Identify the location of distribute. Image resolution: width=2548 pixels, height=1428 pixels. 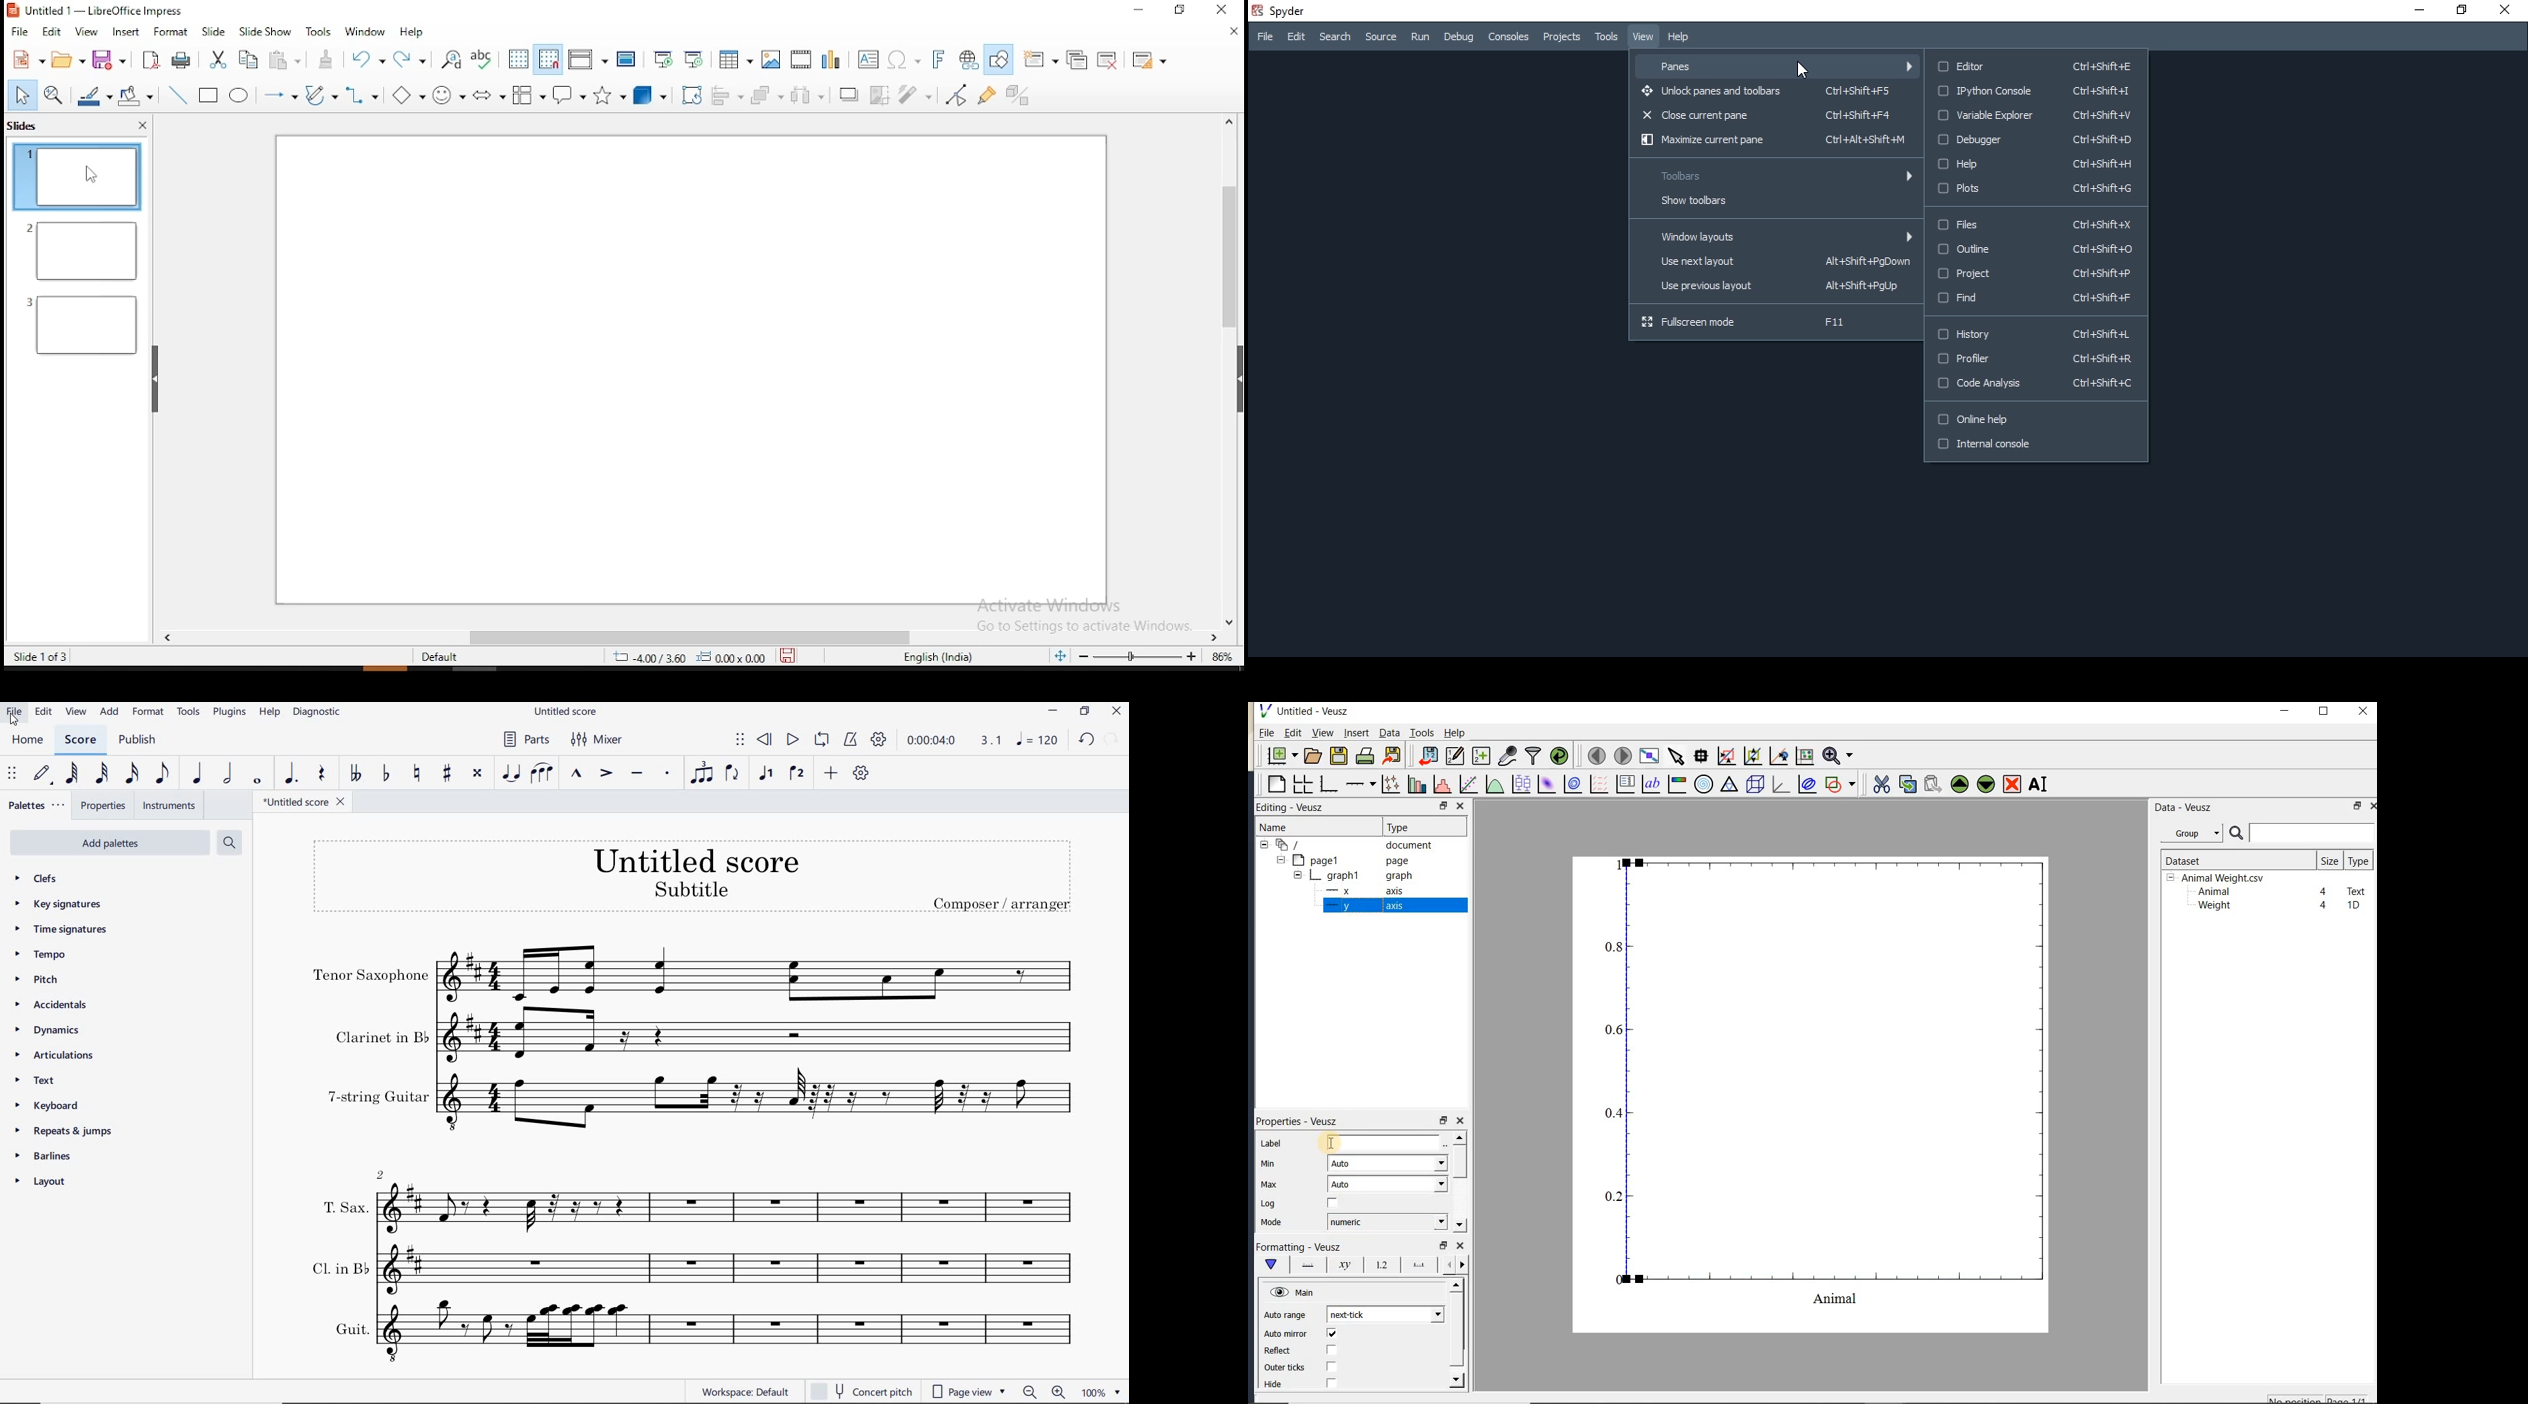
(807, 94).